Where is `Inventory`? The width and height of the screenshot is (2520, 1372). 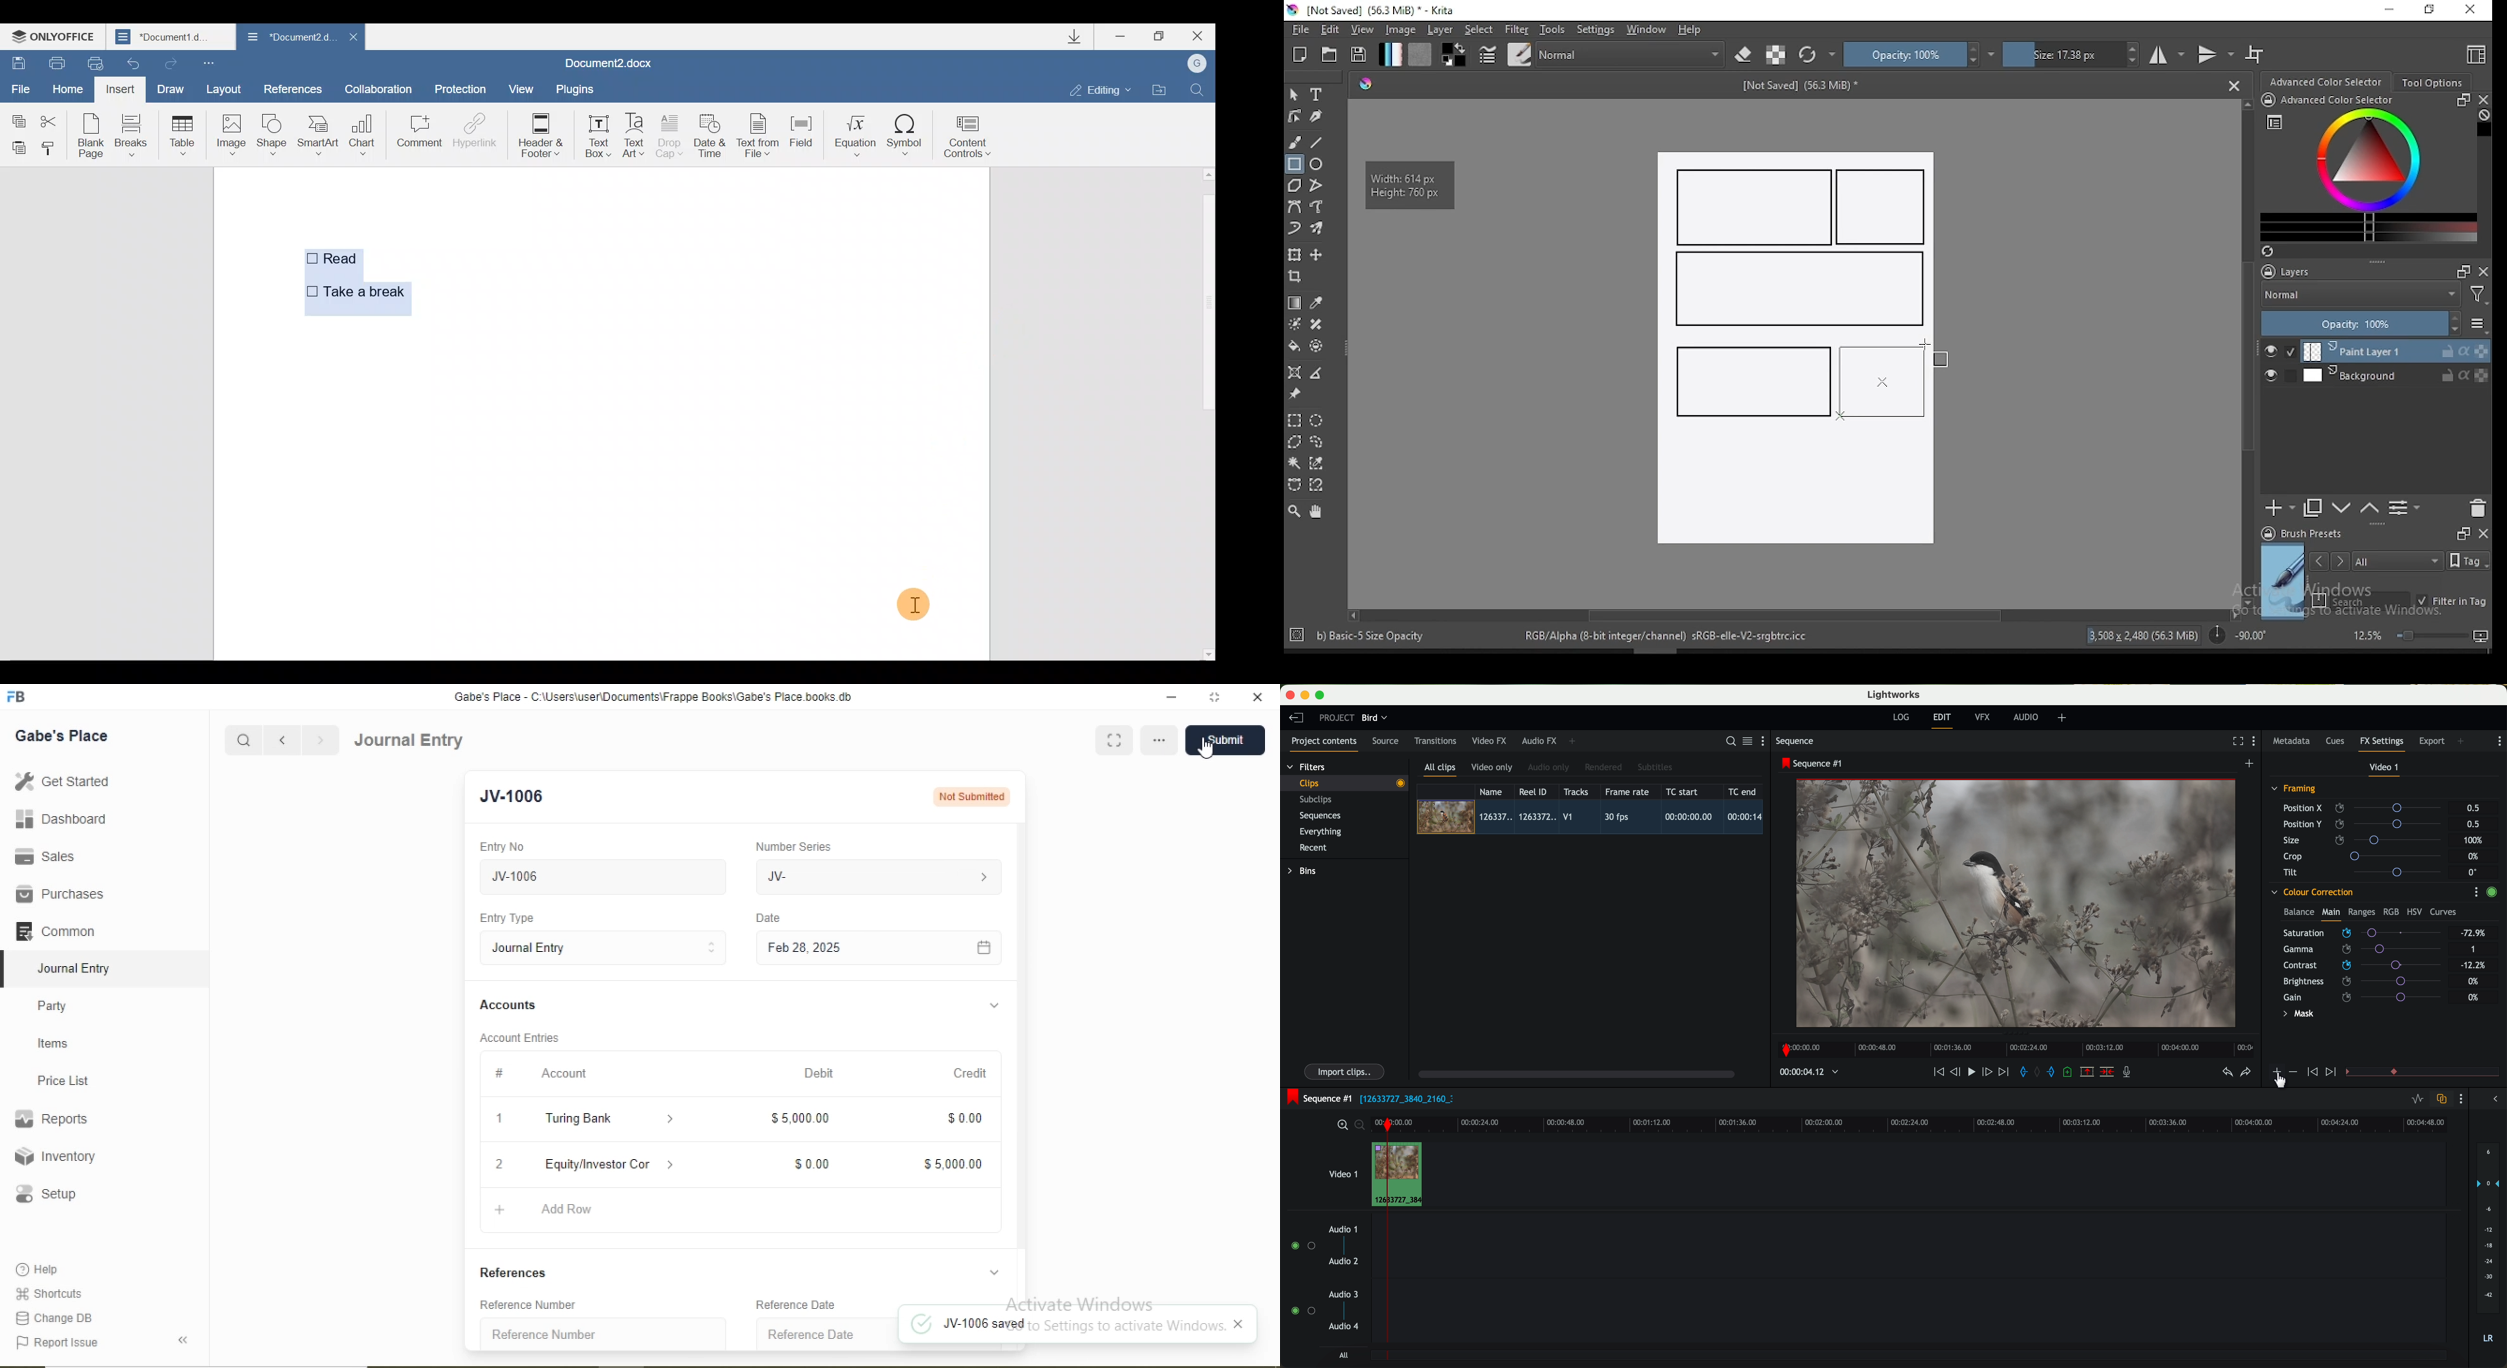
Inventory is located at coordinates (56, 1156).